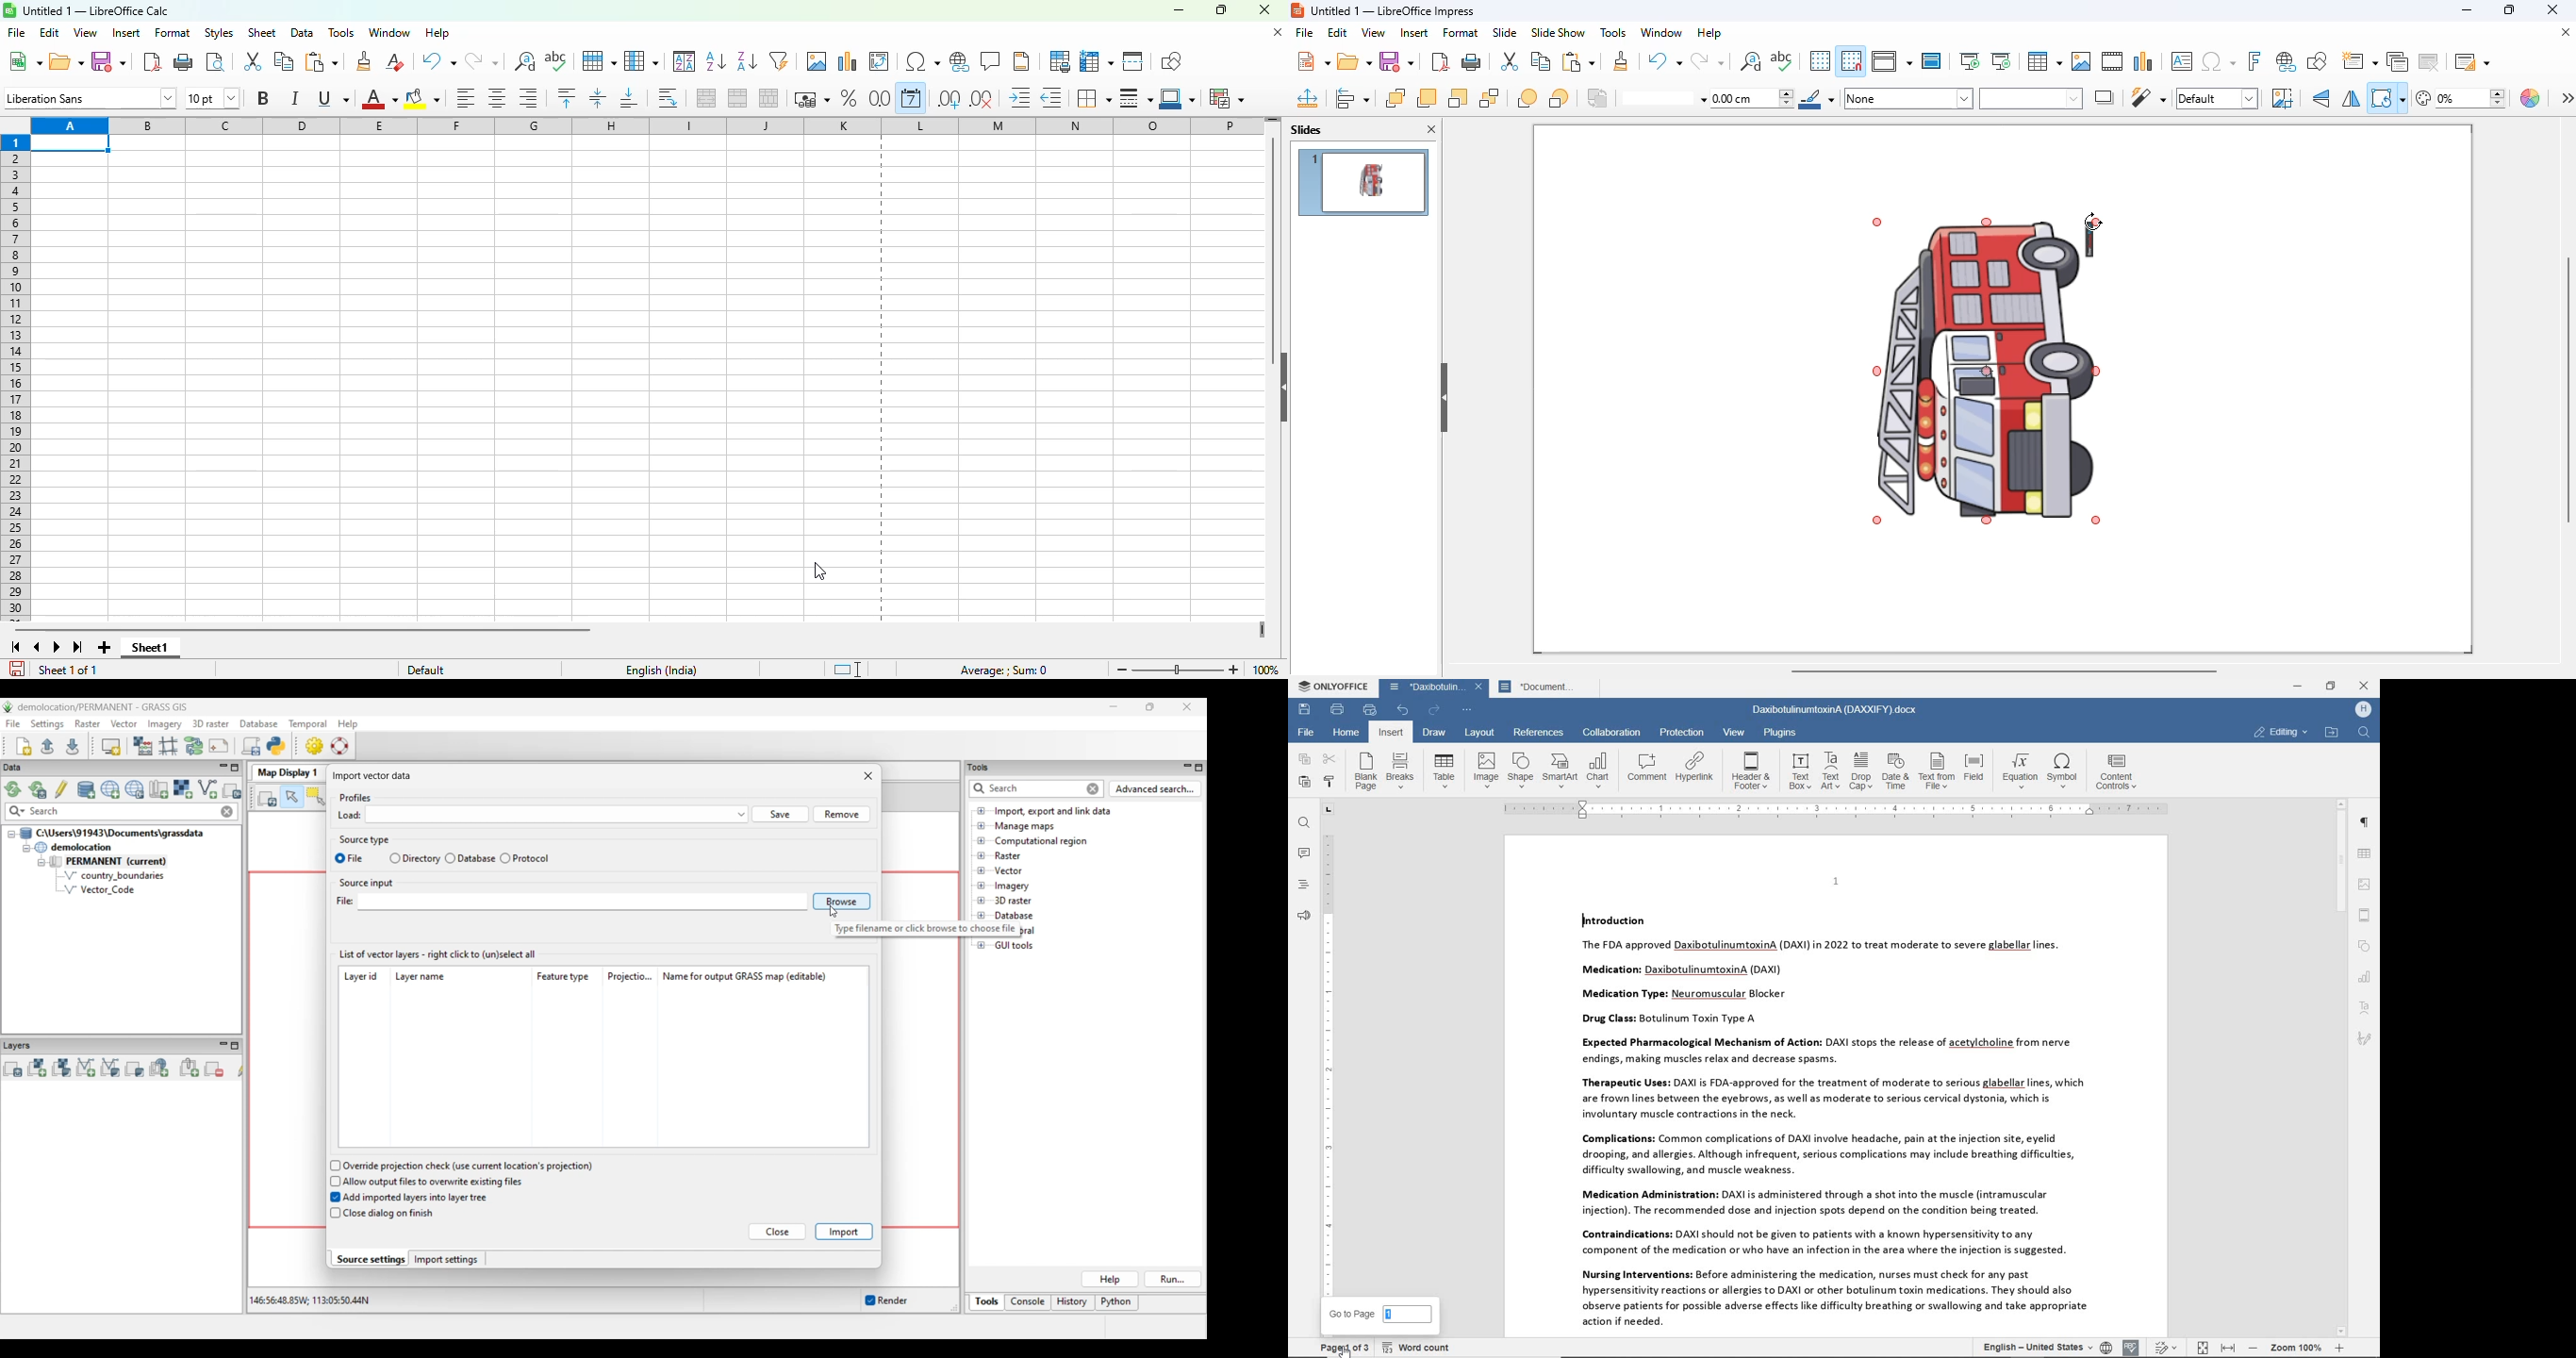 The height and width of the screenshot is (1372, 2576). I want to click on quick print, so click(1370, 710).